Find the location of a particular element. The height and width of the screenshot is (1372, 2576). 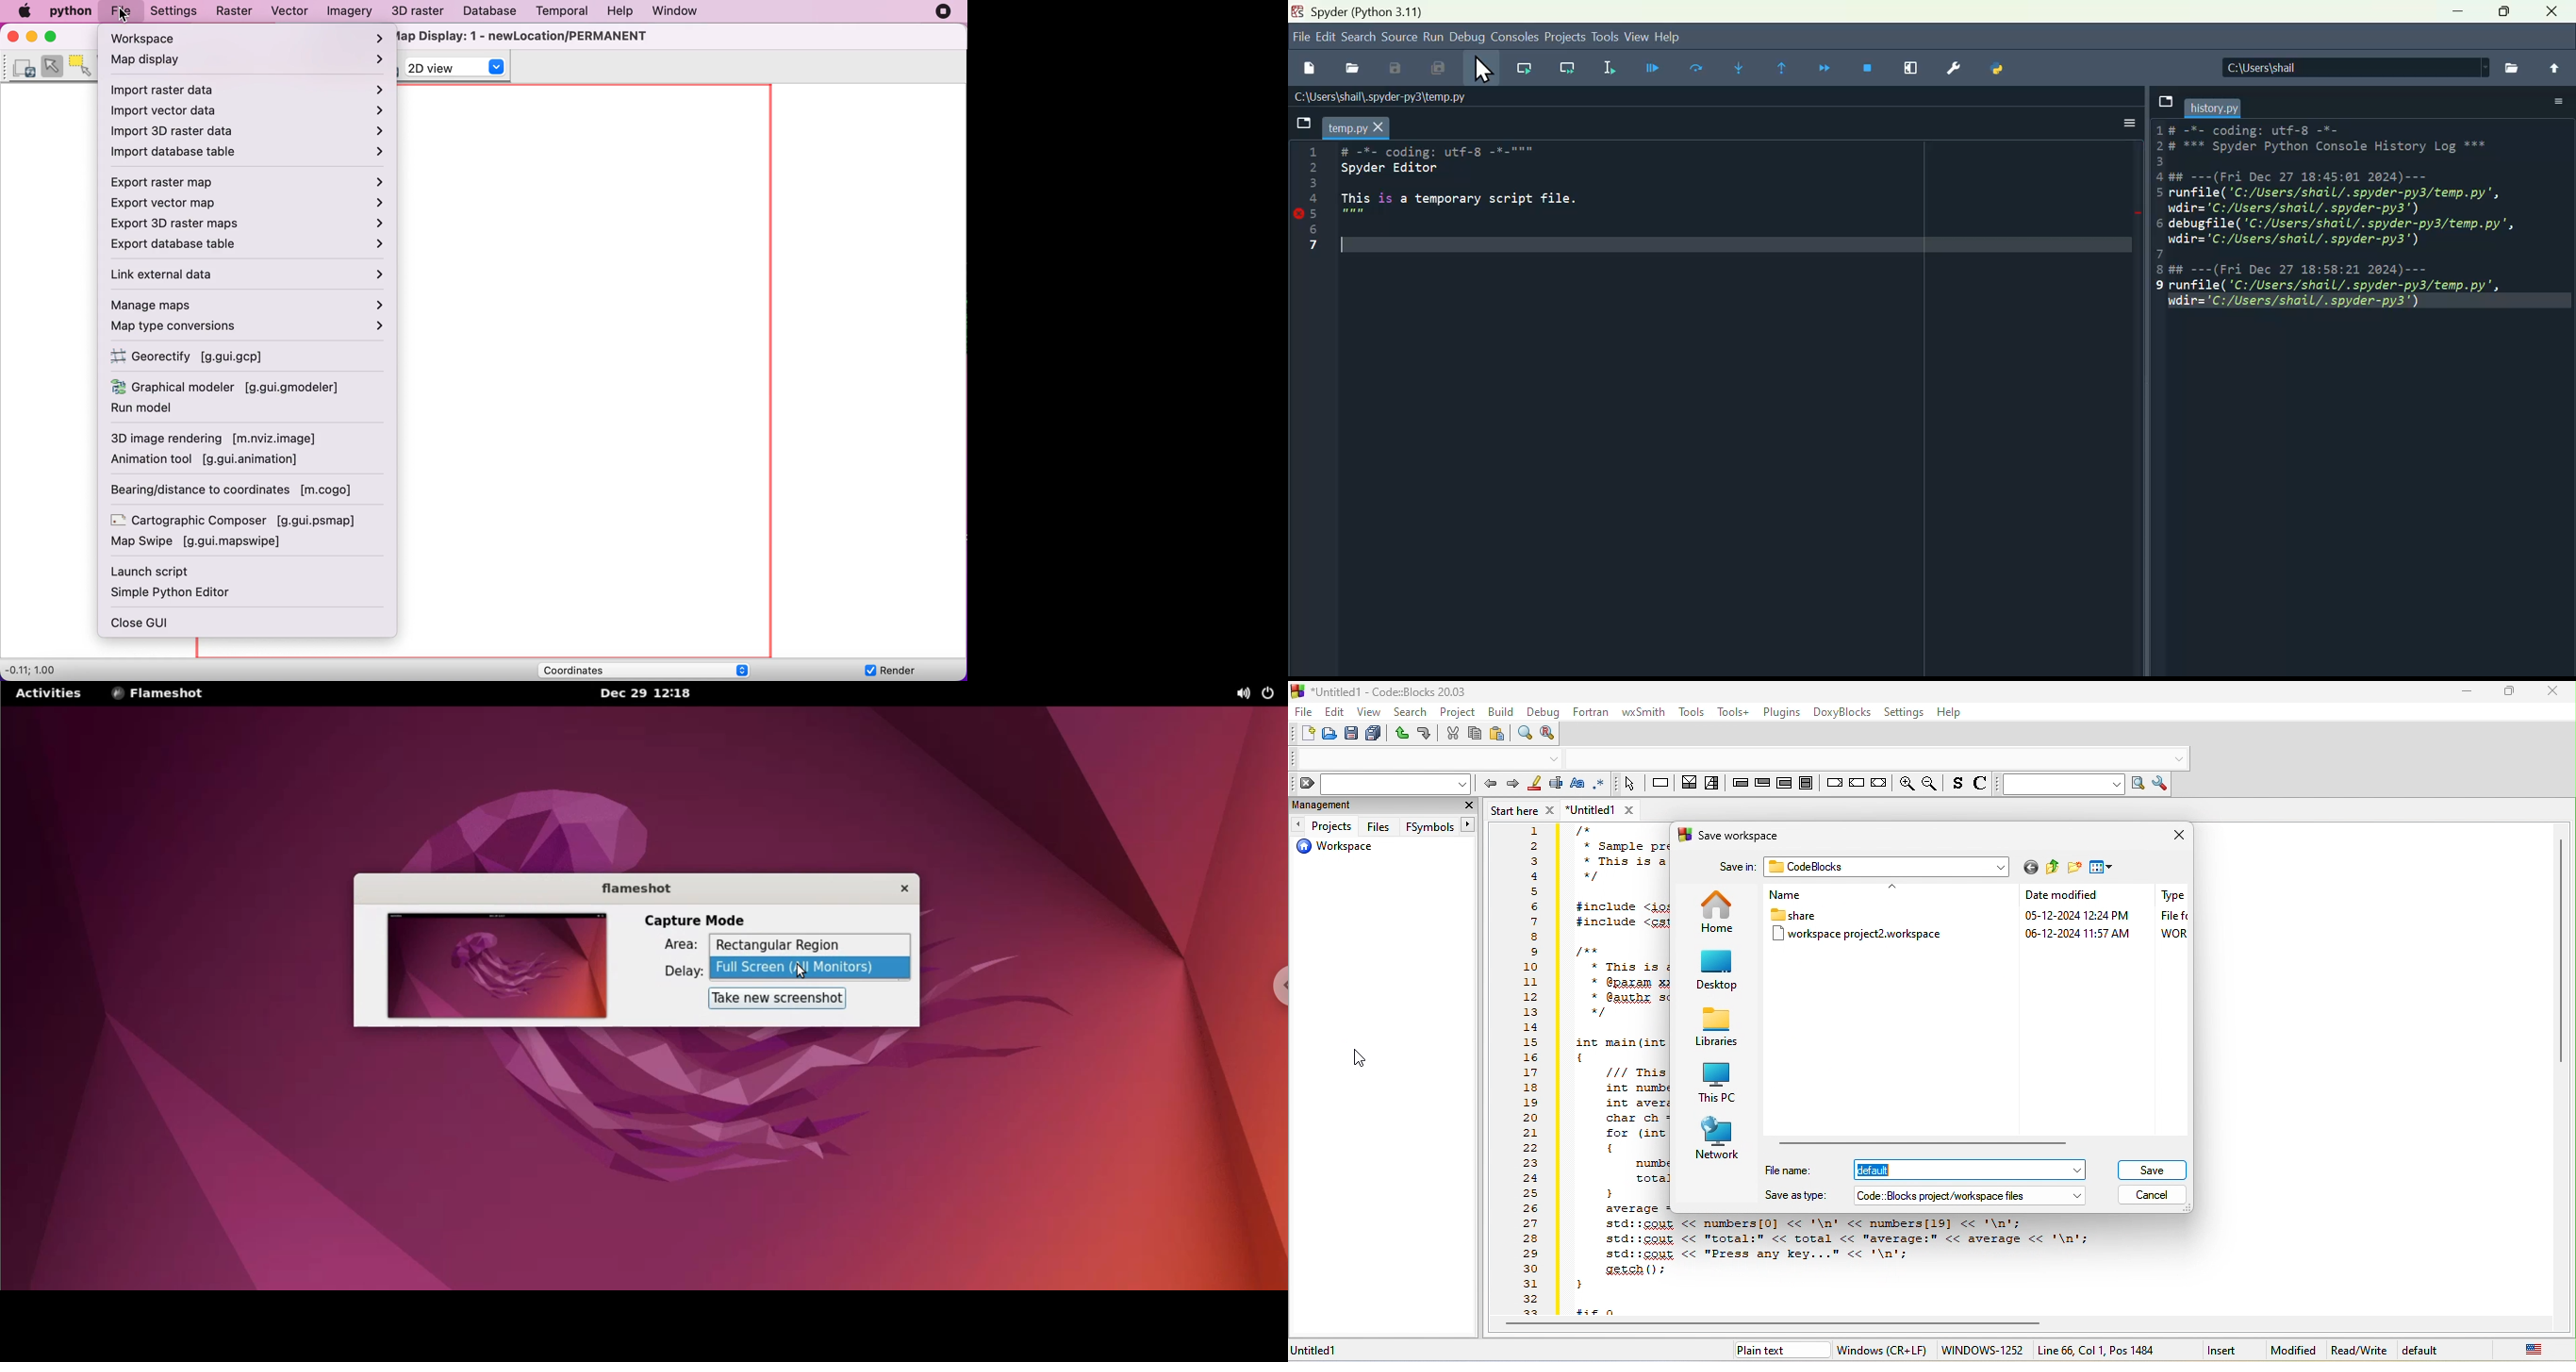

file is located at coordinates (1303, 712).